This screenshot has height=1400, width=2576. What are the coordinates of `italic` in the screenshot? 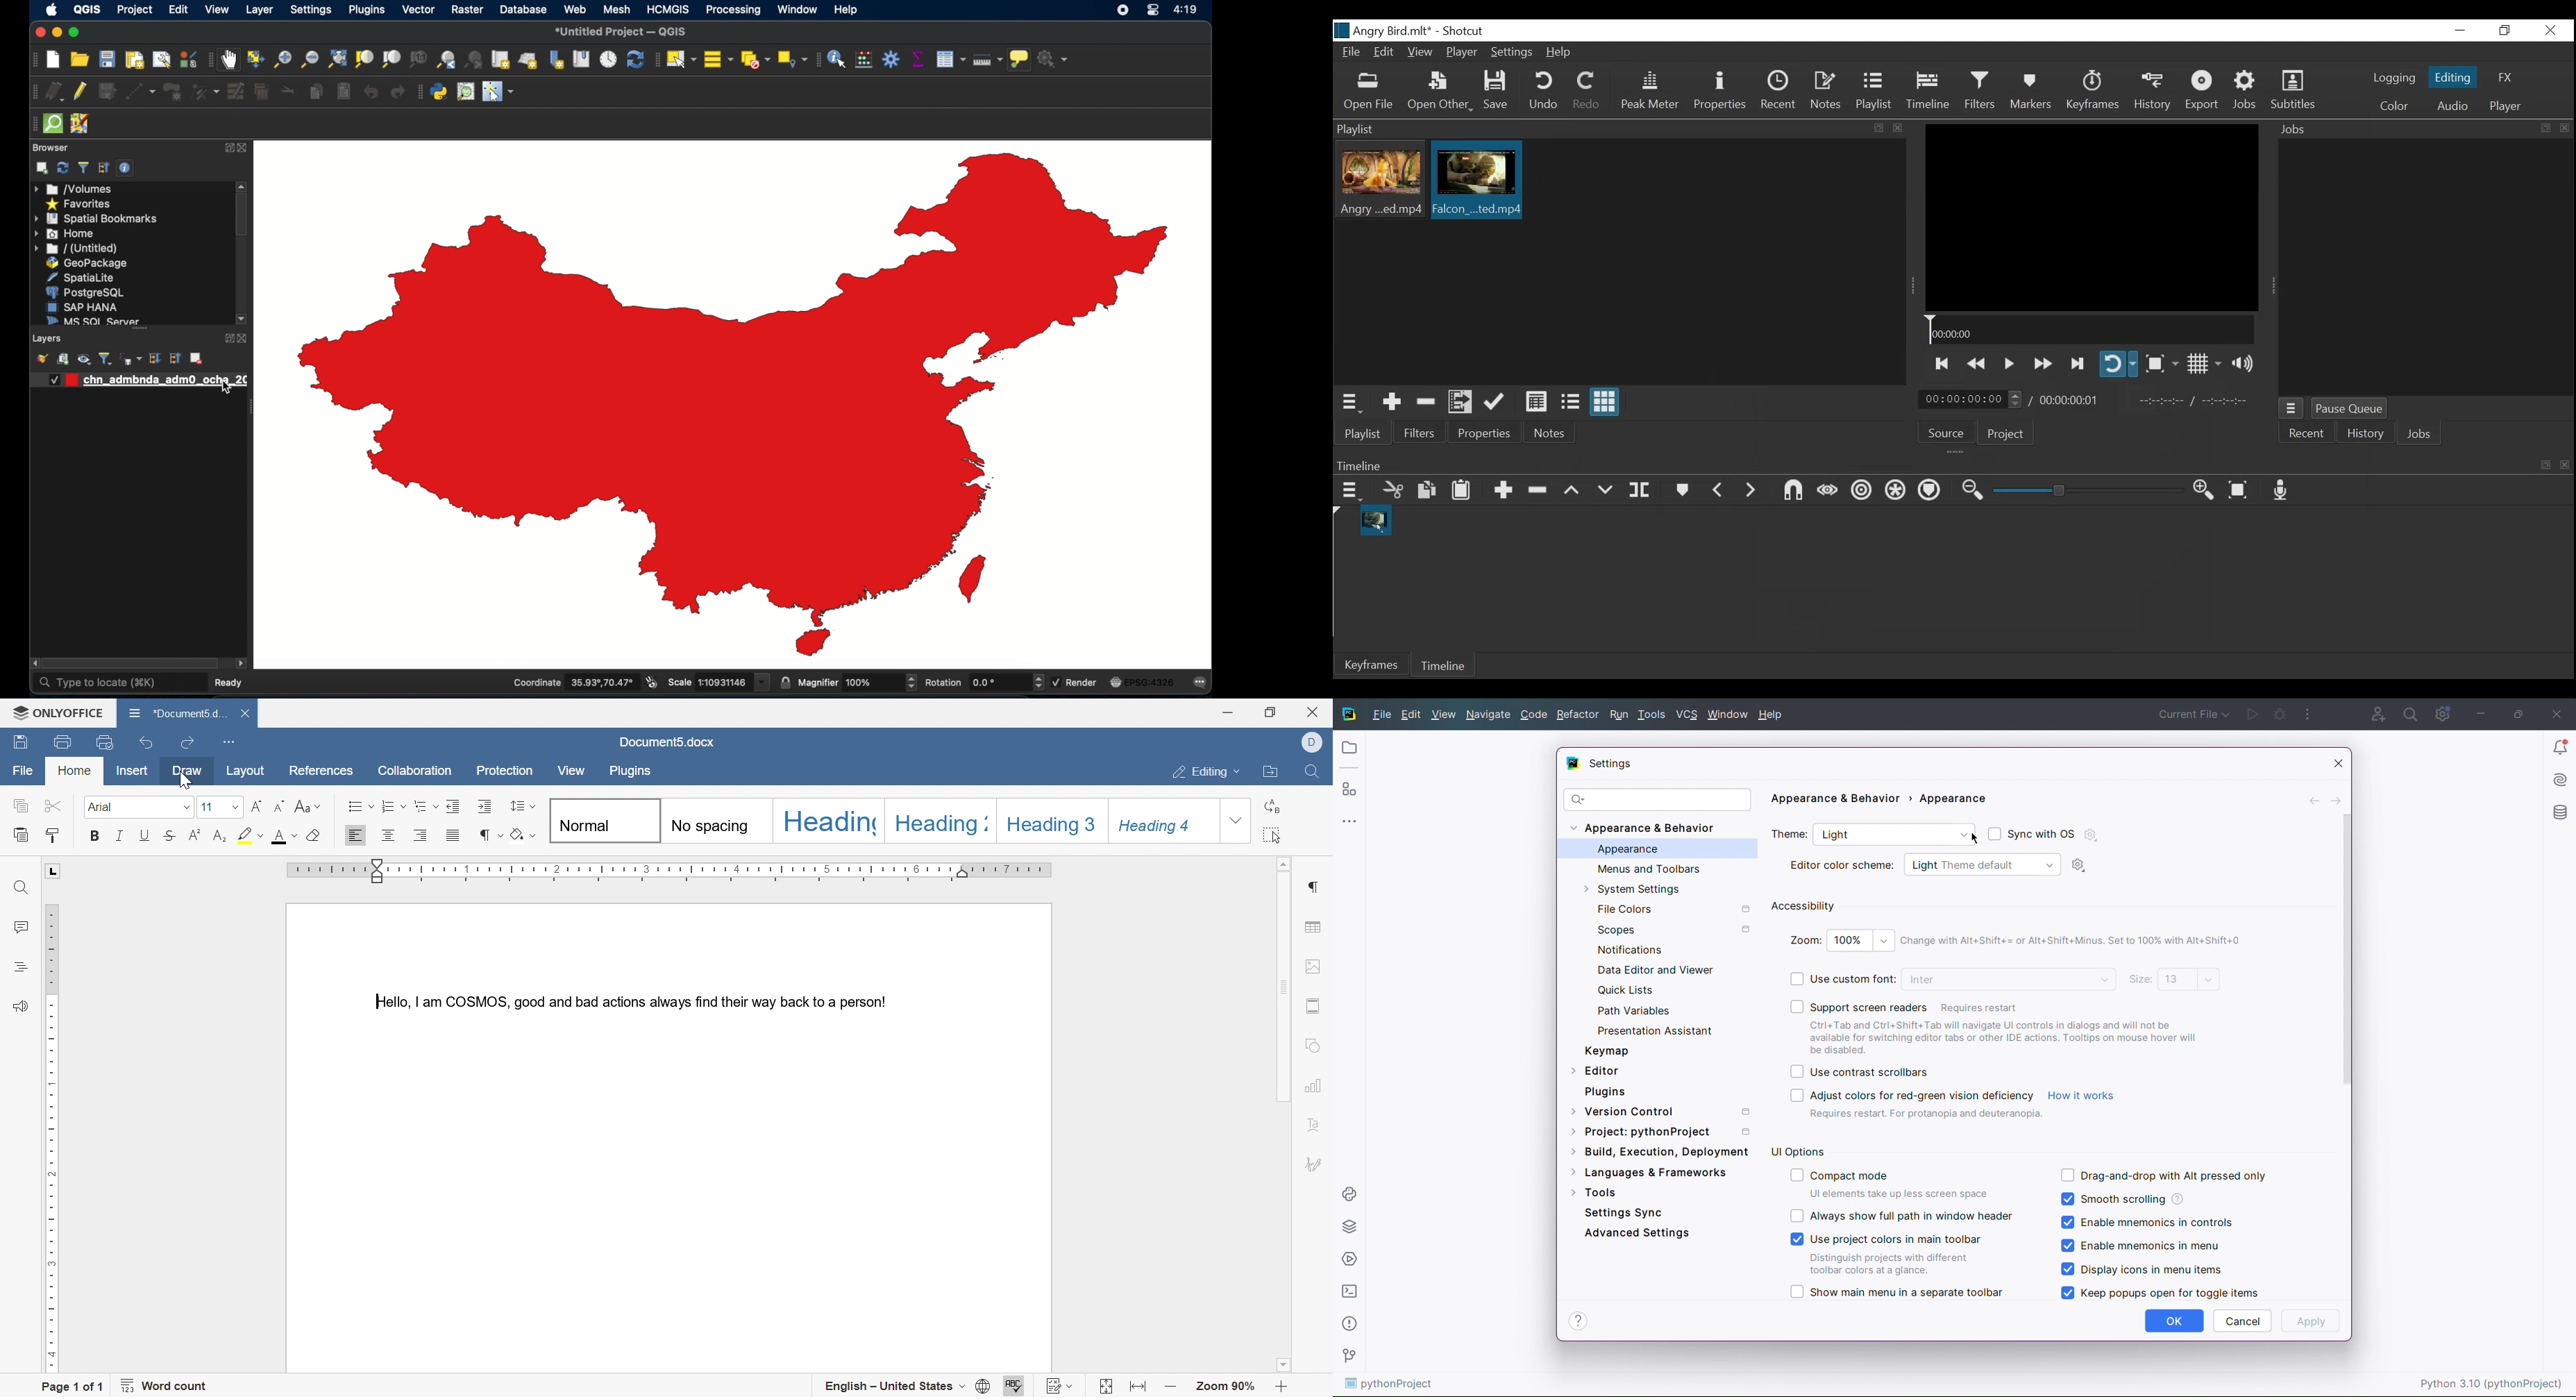 It's located at (123, 835).